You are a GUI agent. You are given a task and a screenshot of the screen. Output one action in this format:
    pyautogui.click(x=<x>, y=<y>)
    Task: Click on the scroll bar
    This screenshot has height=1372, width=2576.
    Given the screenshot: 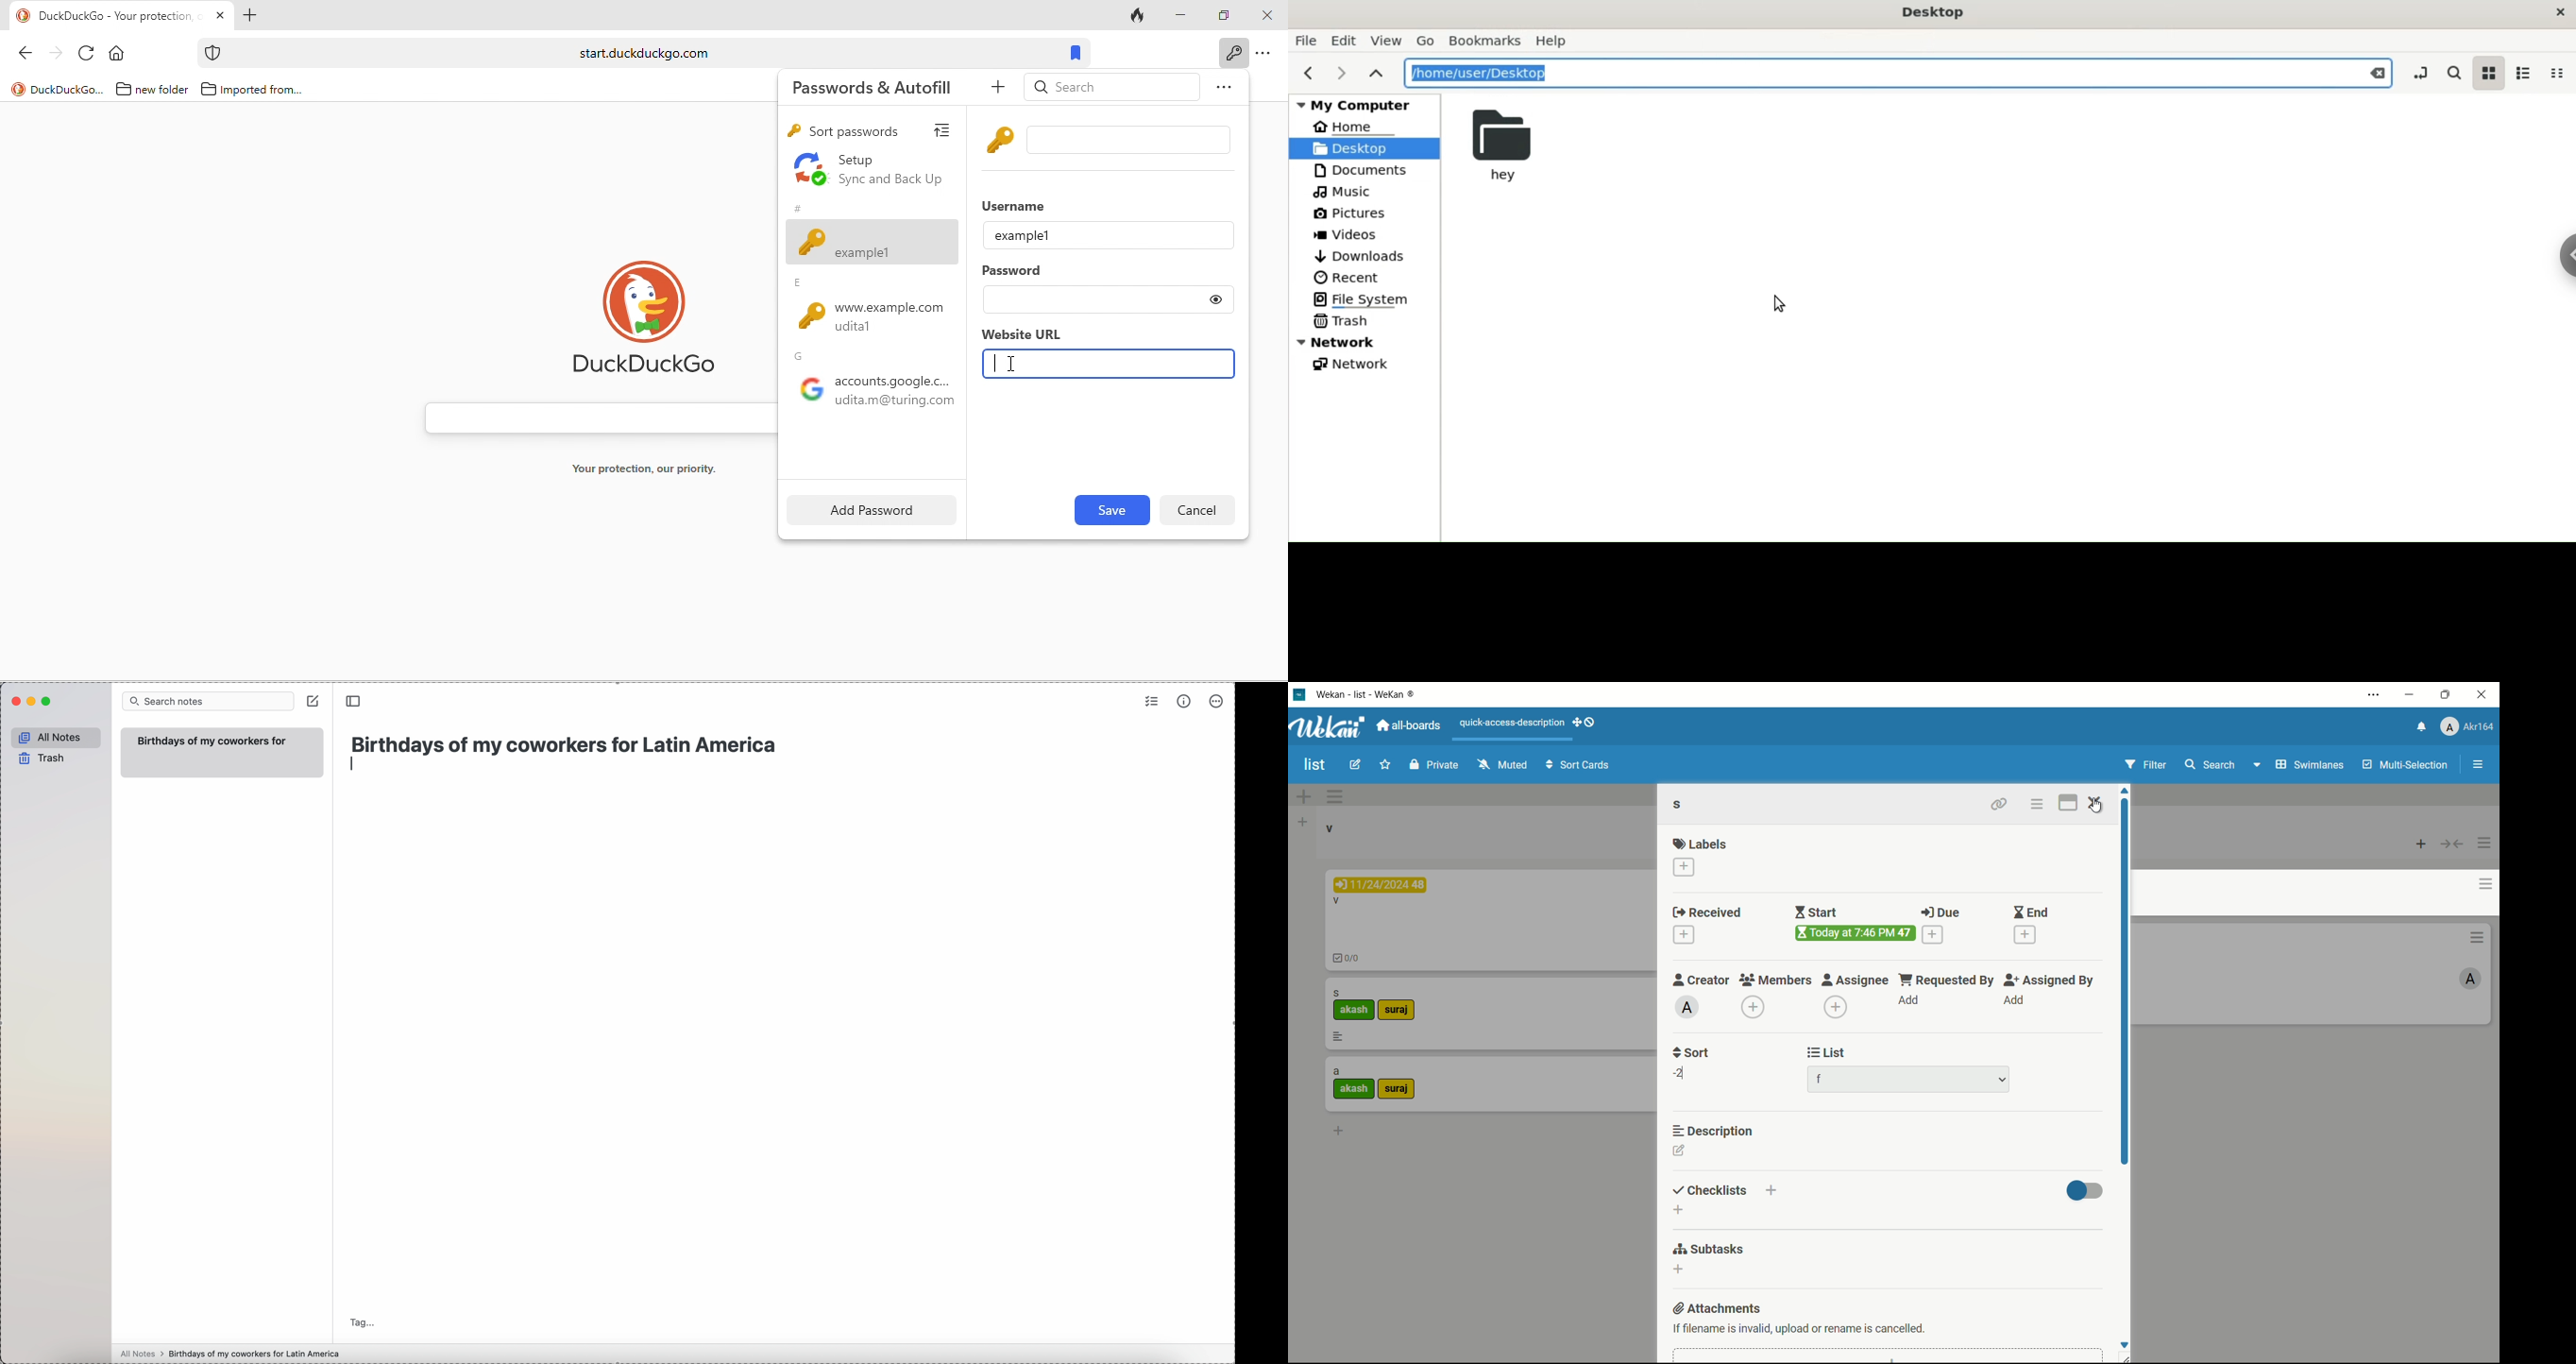 What is the action you would take?
    pyautogui.click(x=2124, y=981)
    